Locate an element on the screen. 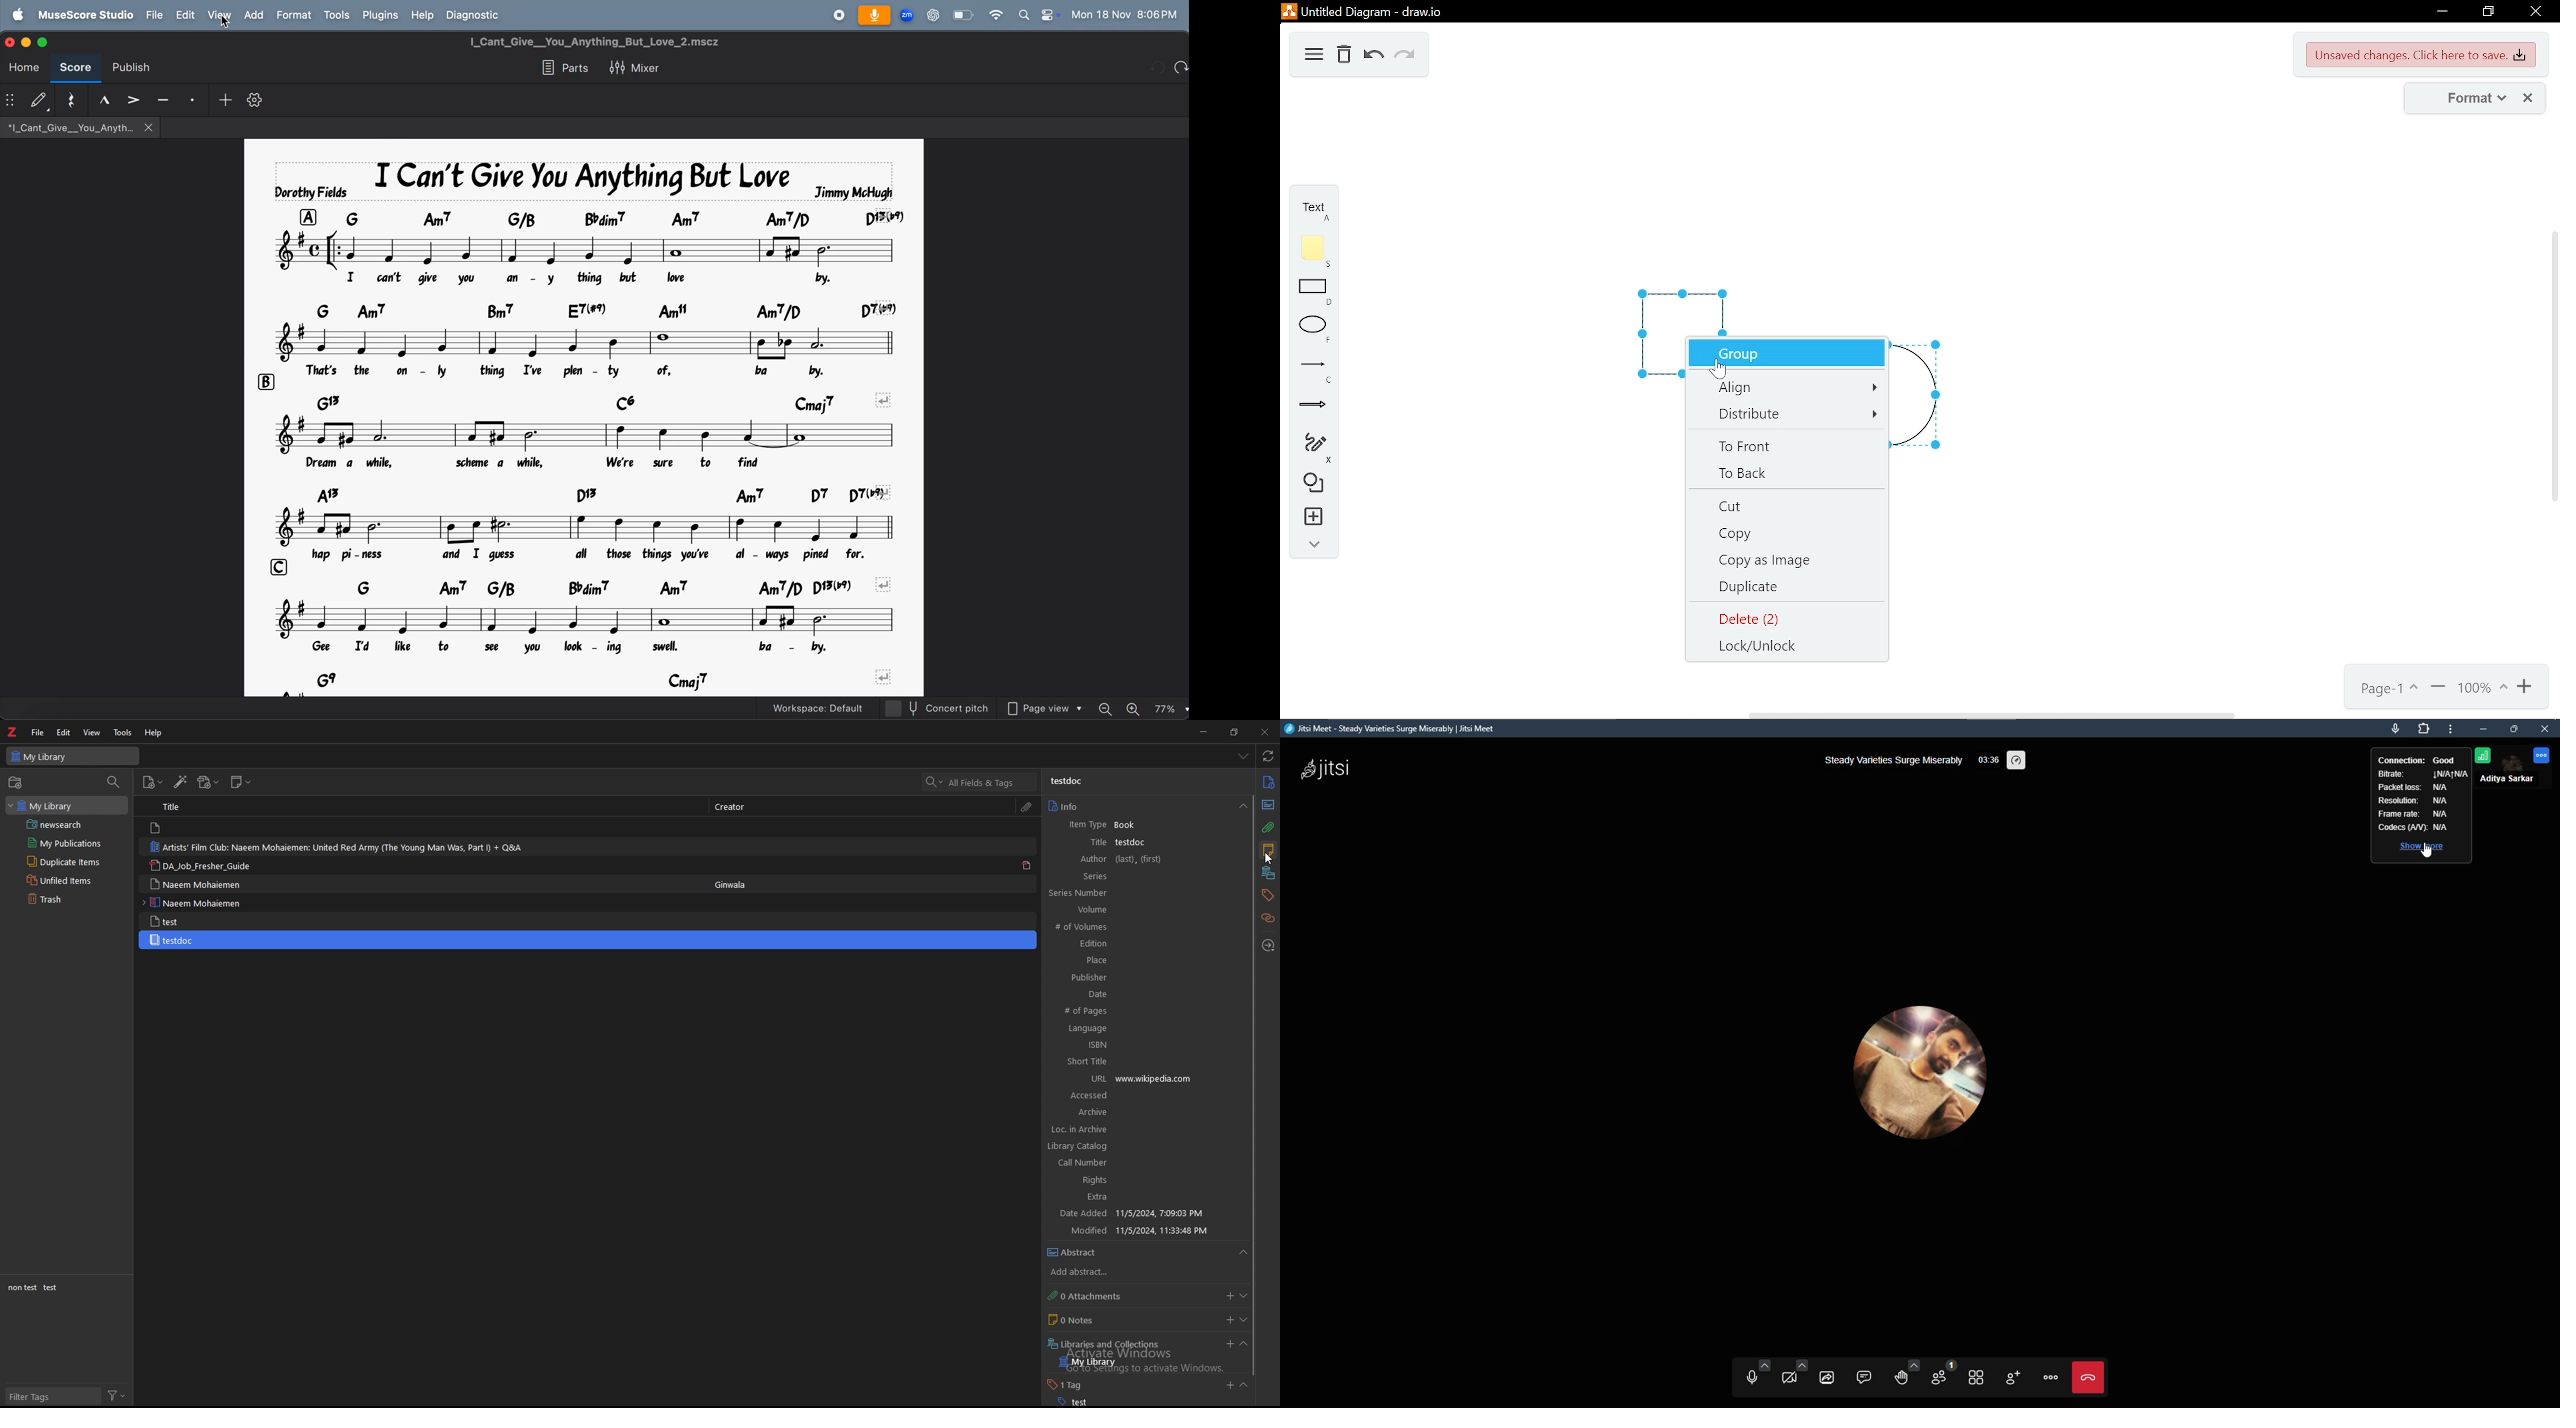  redo is located at coordinates (1406, 55).